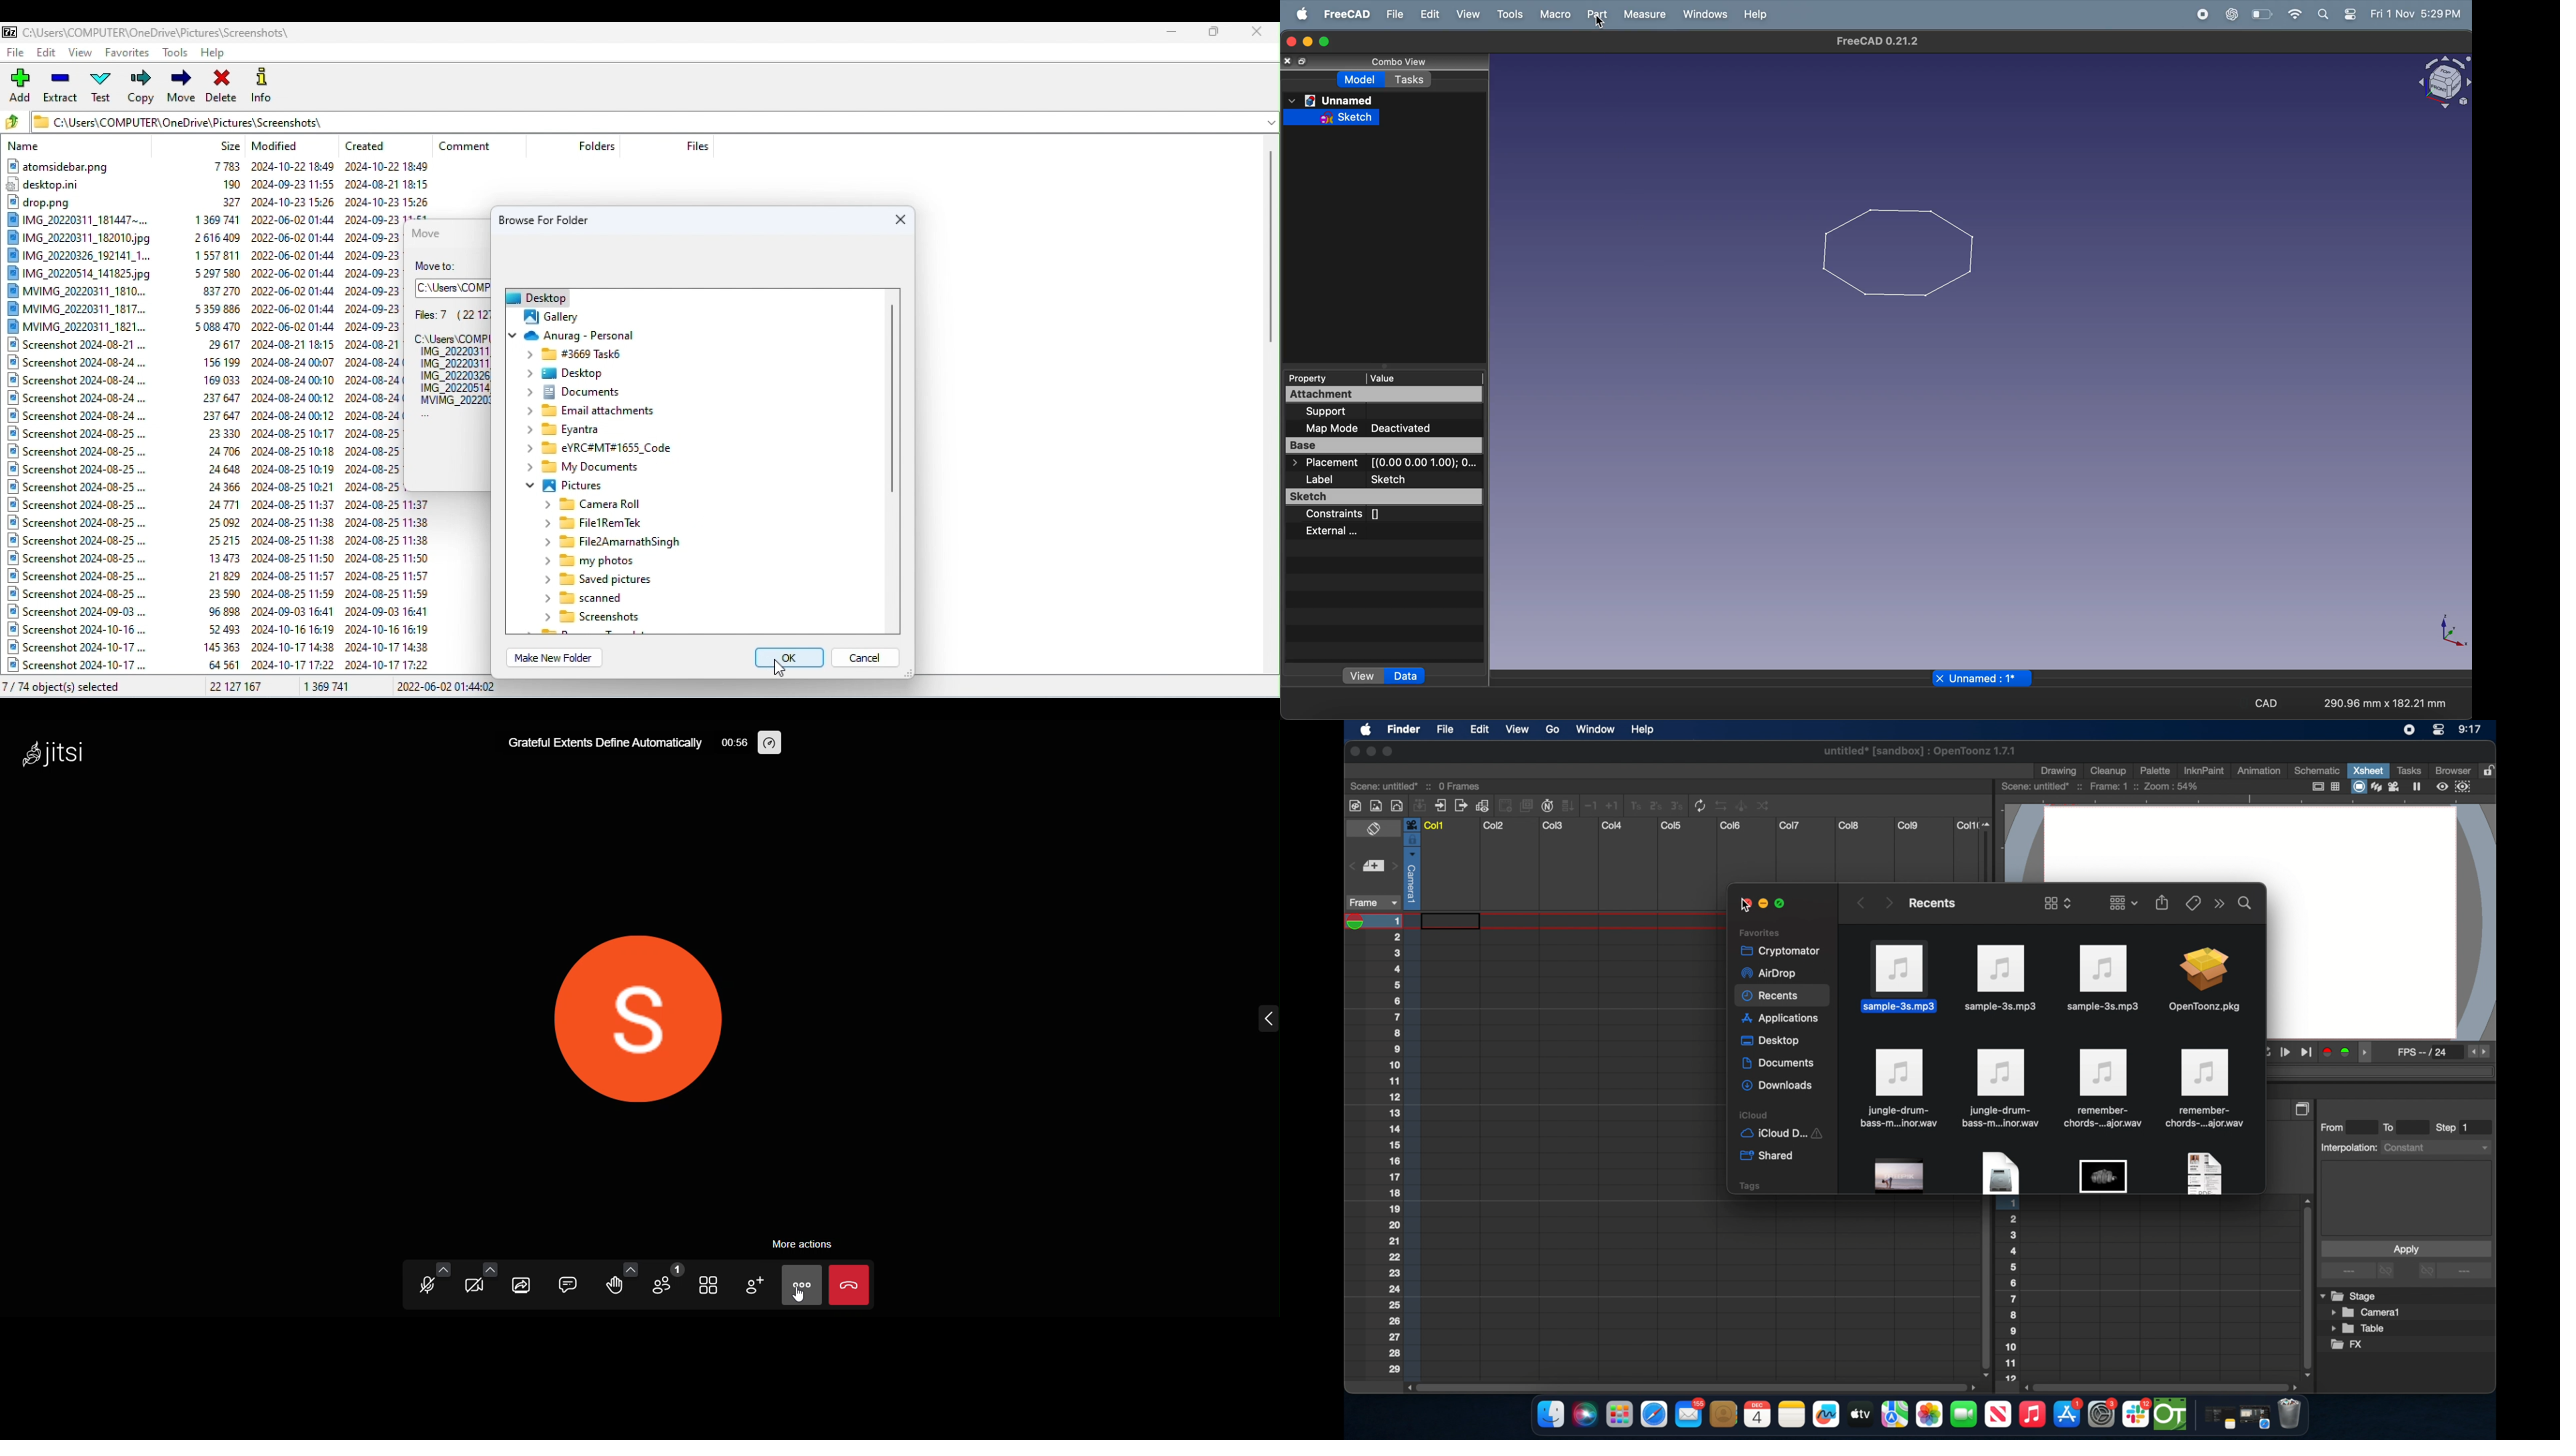 The width and height of the screenshot is (2576, 1456). What do you see at coordinates (1317, 481) in the screenshot?
I see `label` at bounding box center [1317, 481].